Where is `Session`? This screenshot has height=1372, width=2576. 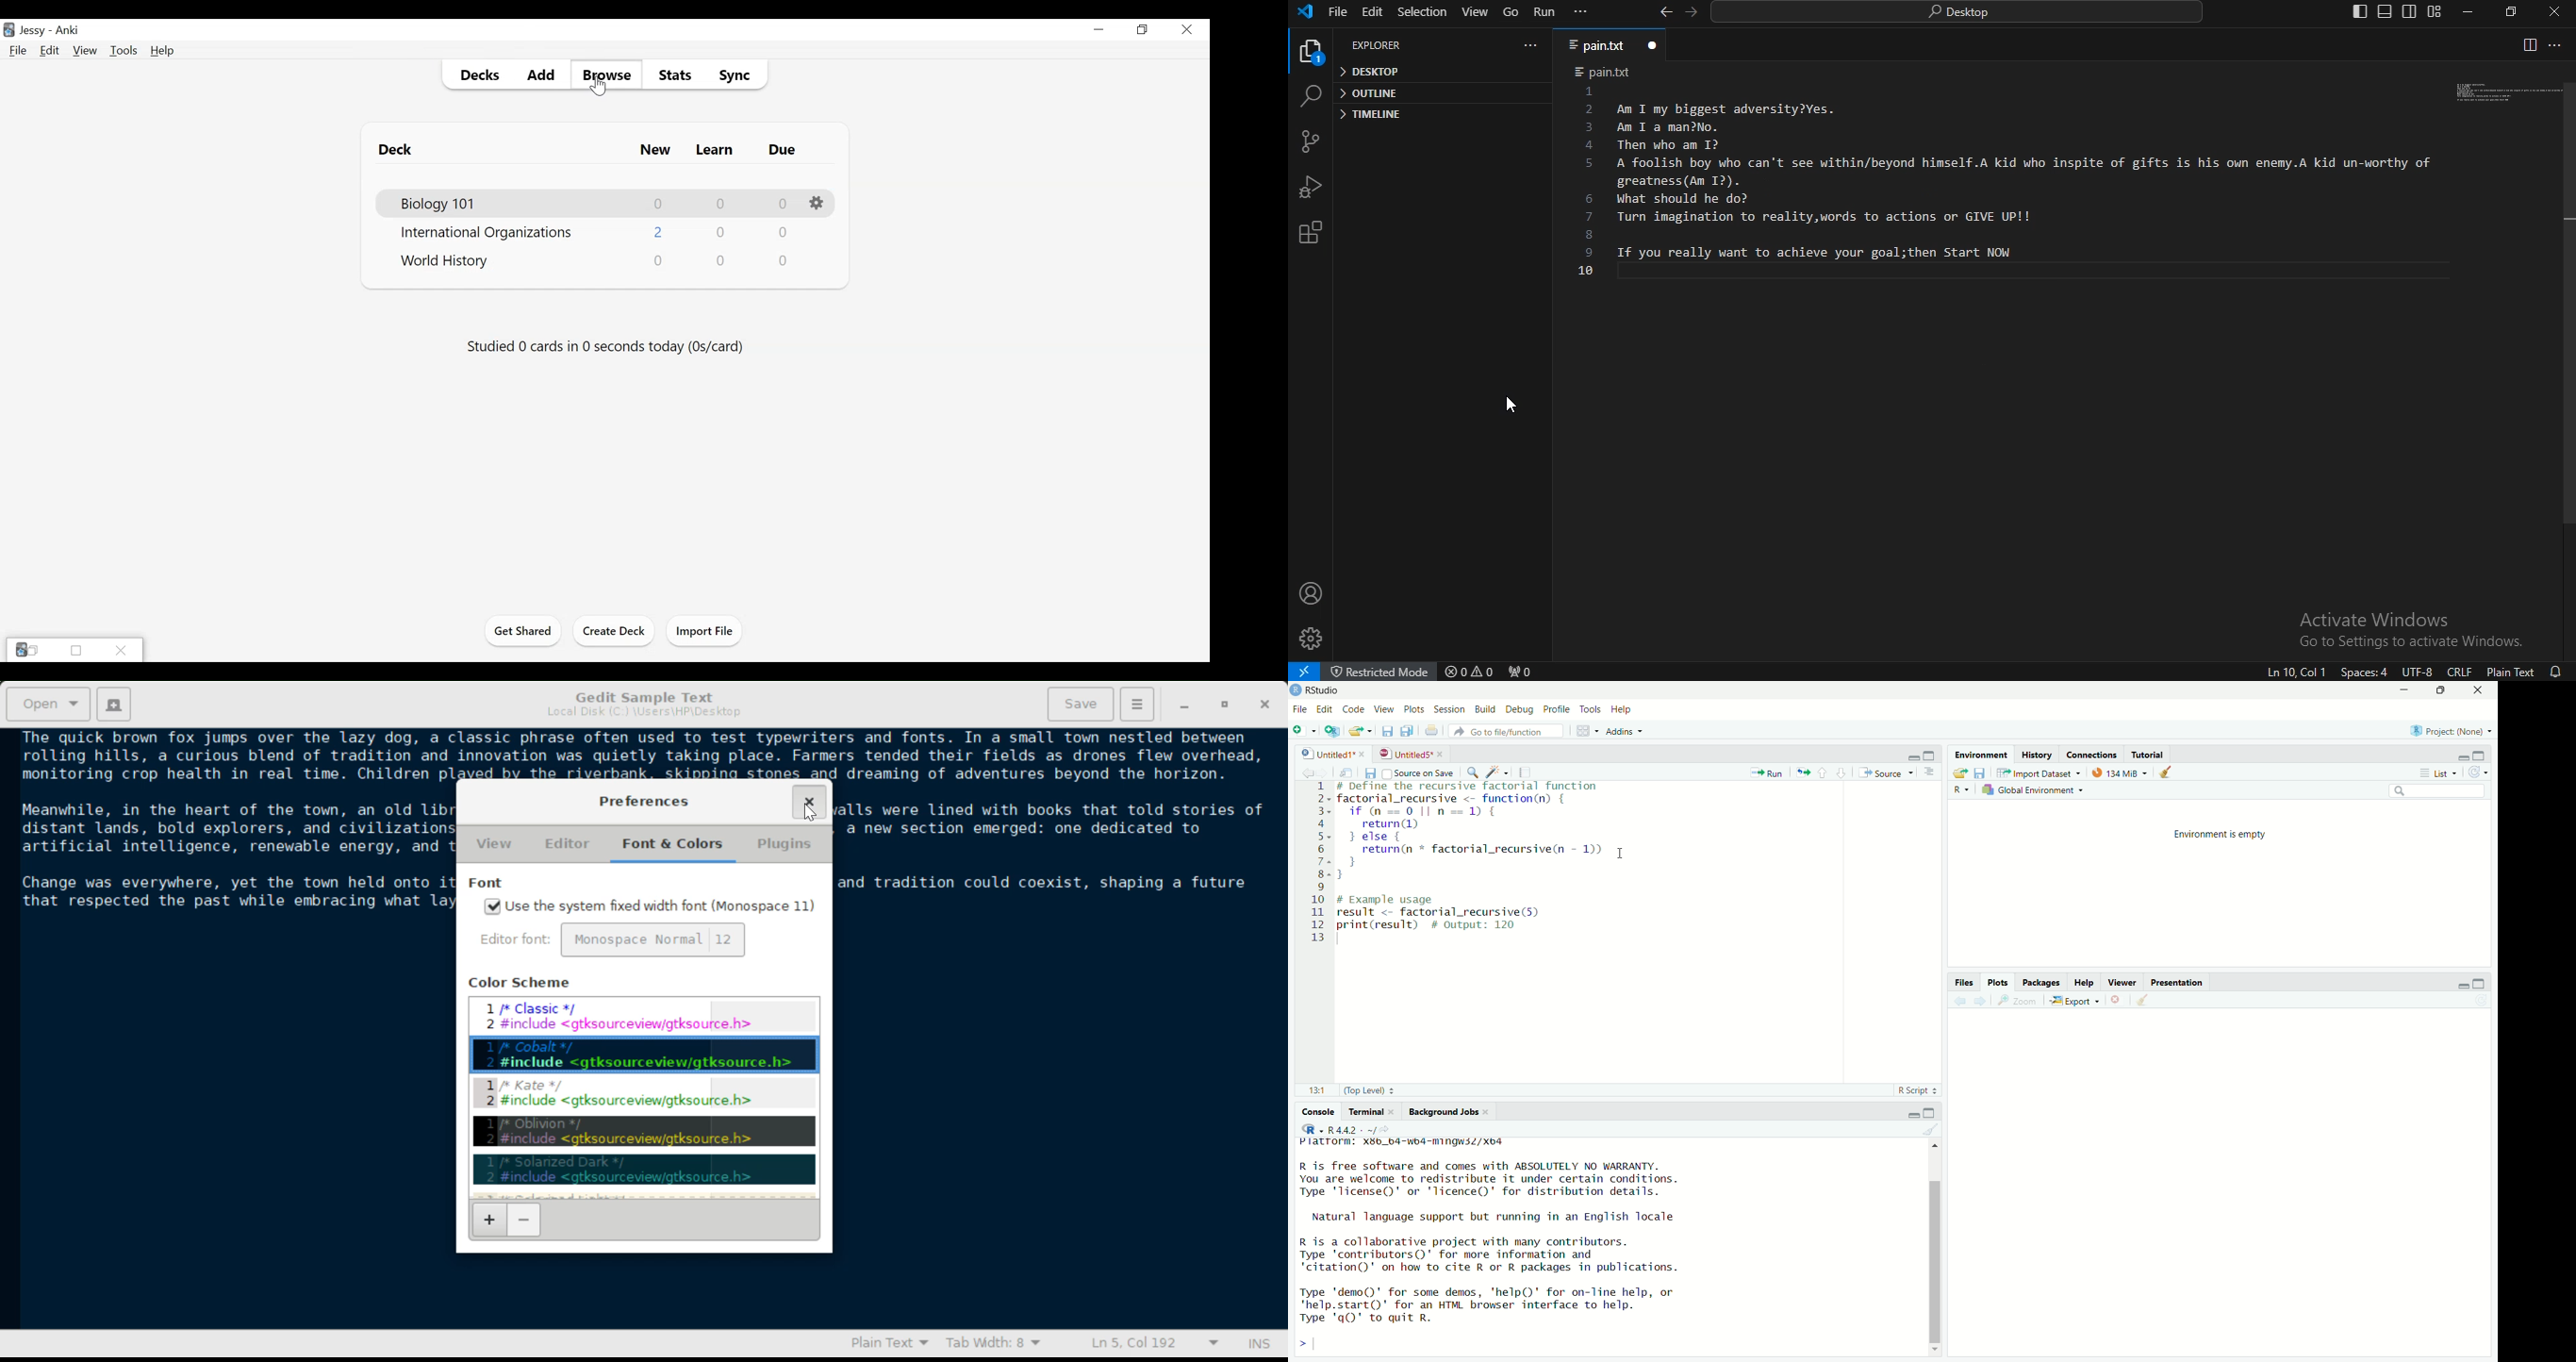
Session is located at coordinates (1448, 710).